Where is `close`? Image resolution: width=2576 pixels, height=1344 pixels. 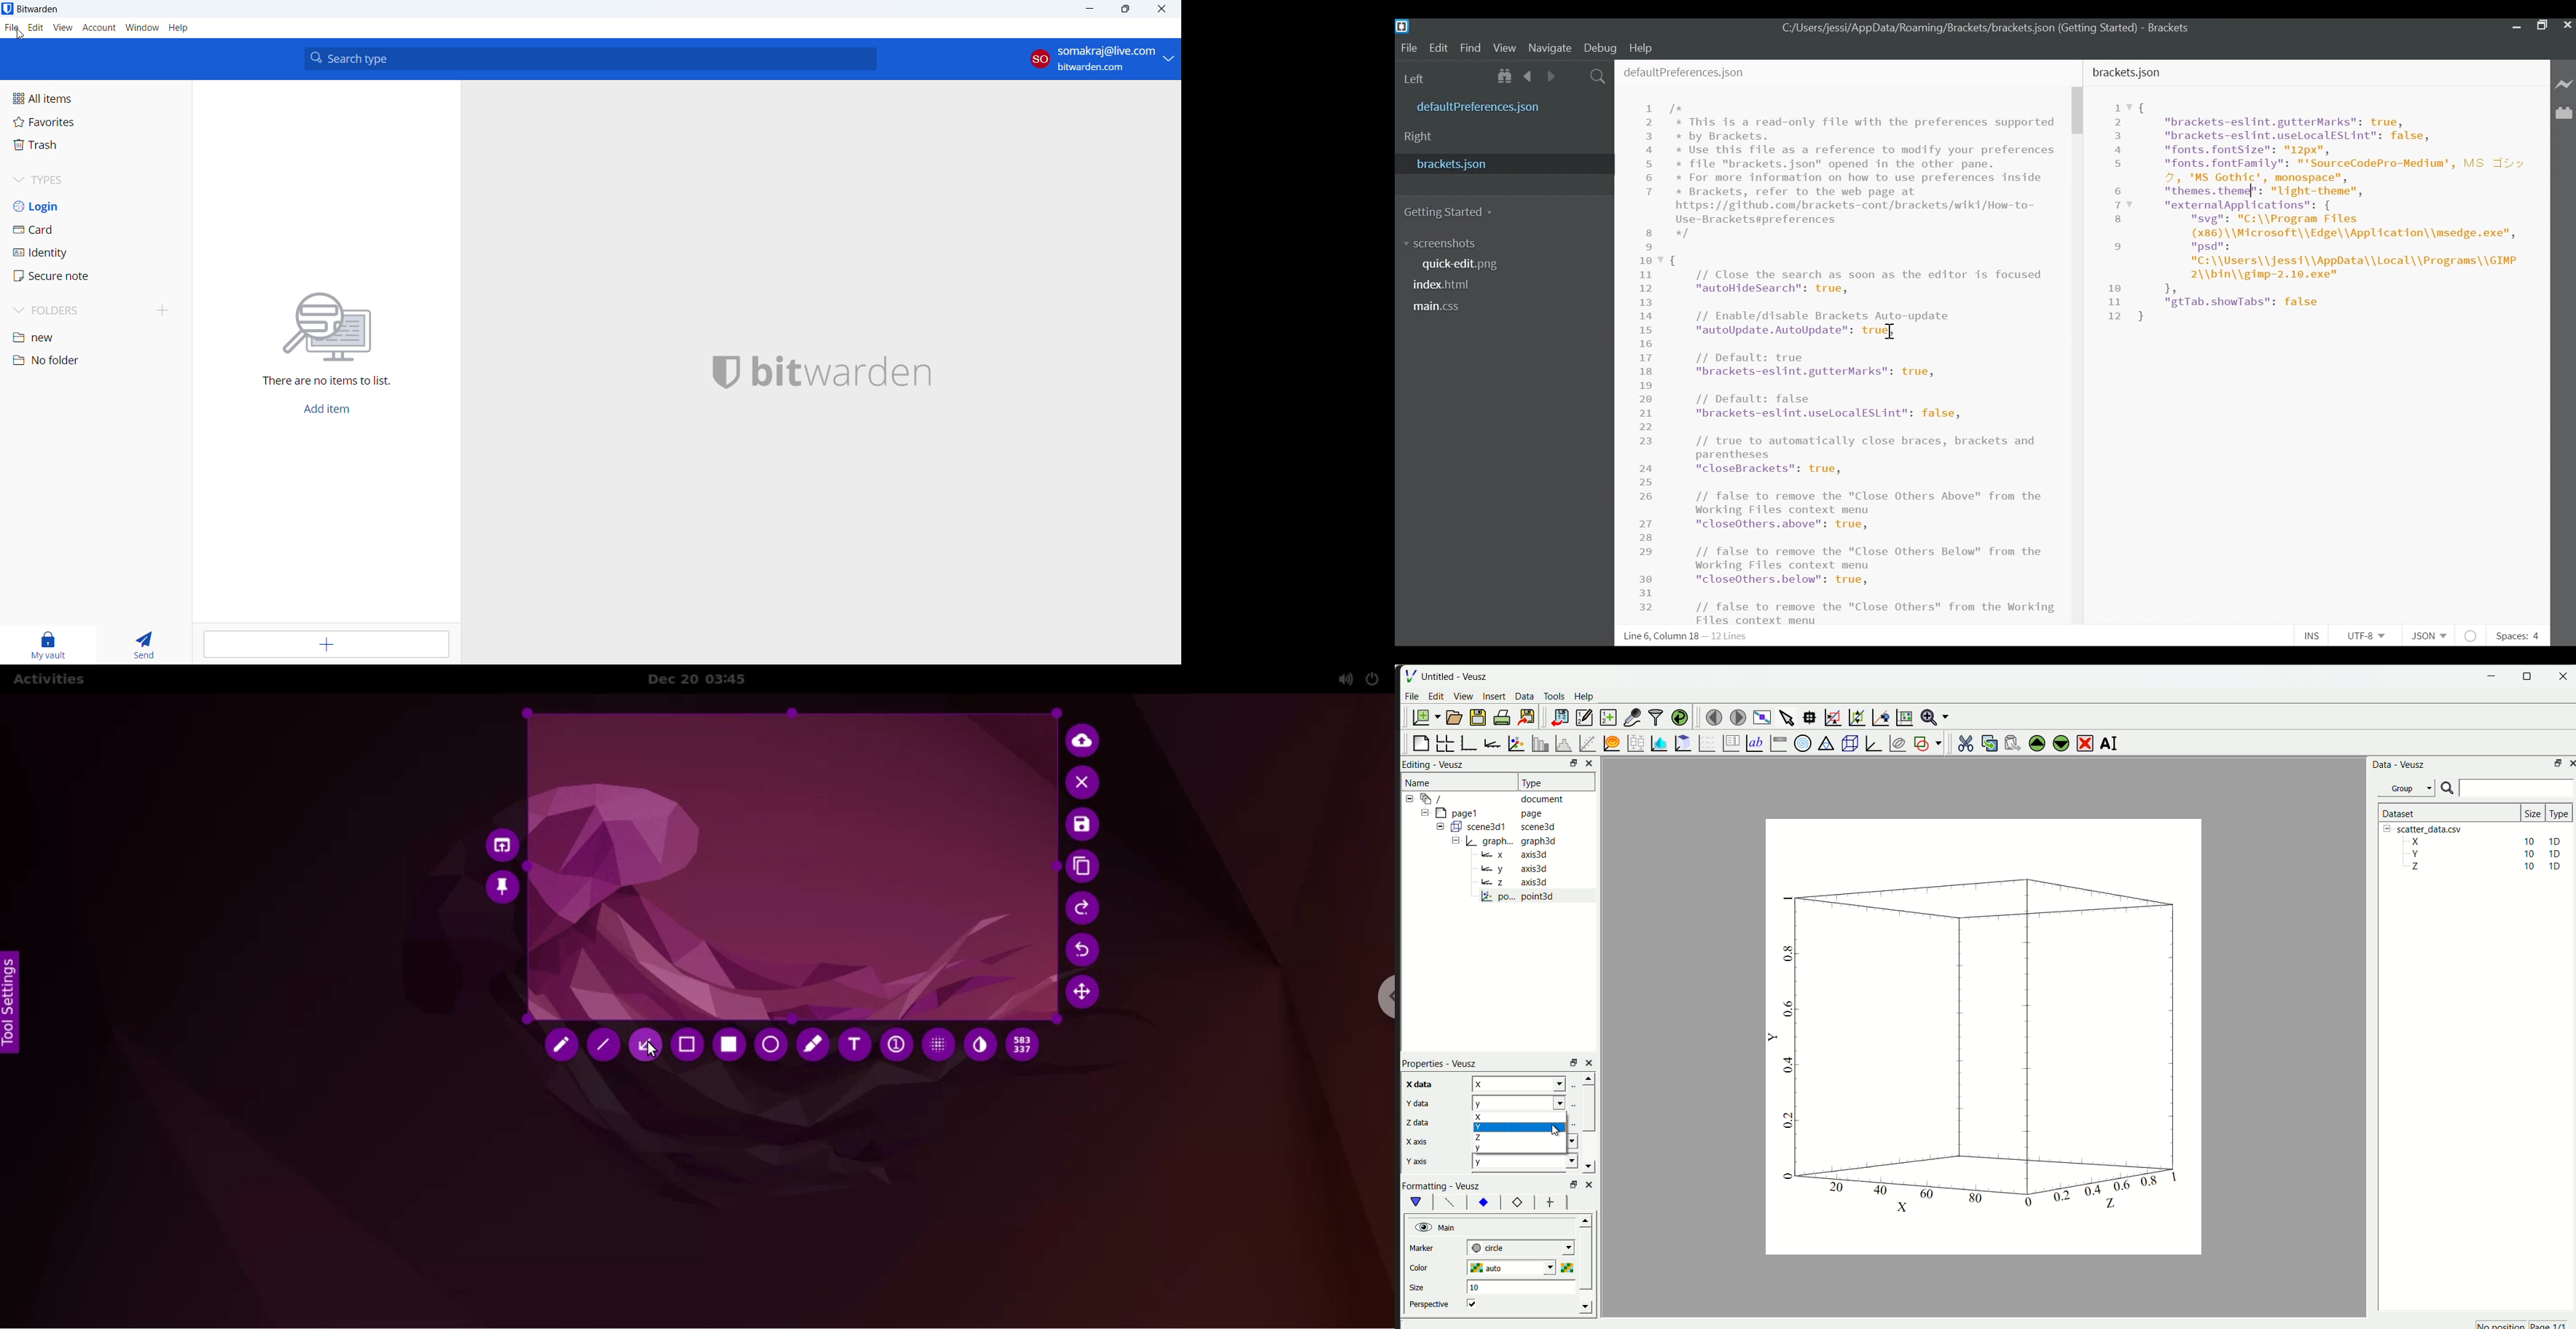 close is located at coordinates (2570, 762).